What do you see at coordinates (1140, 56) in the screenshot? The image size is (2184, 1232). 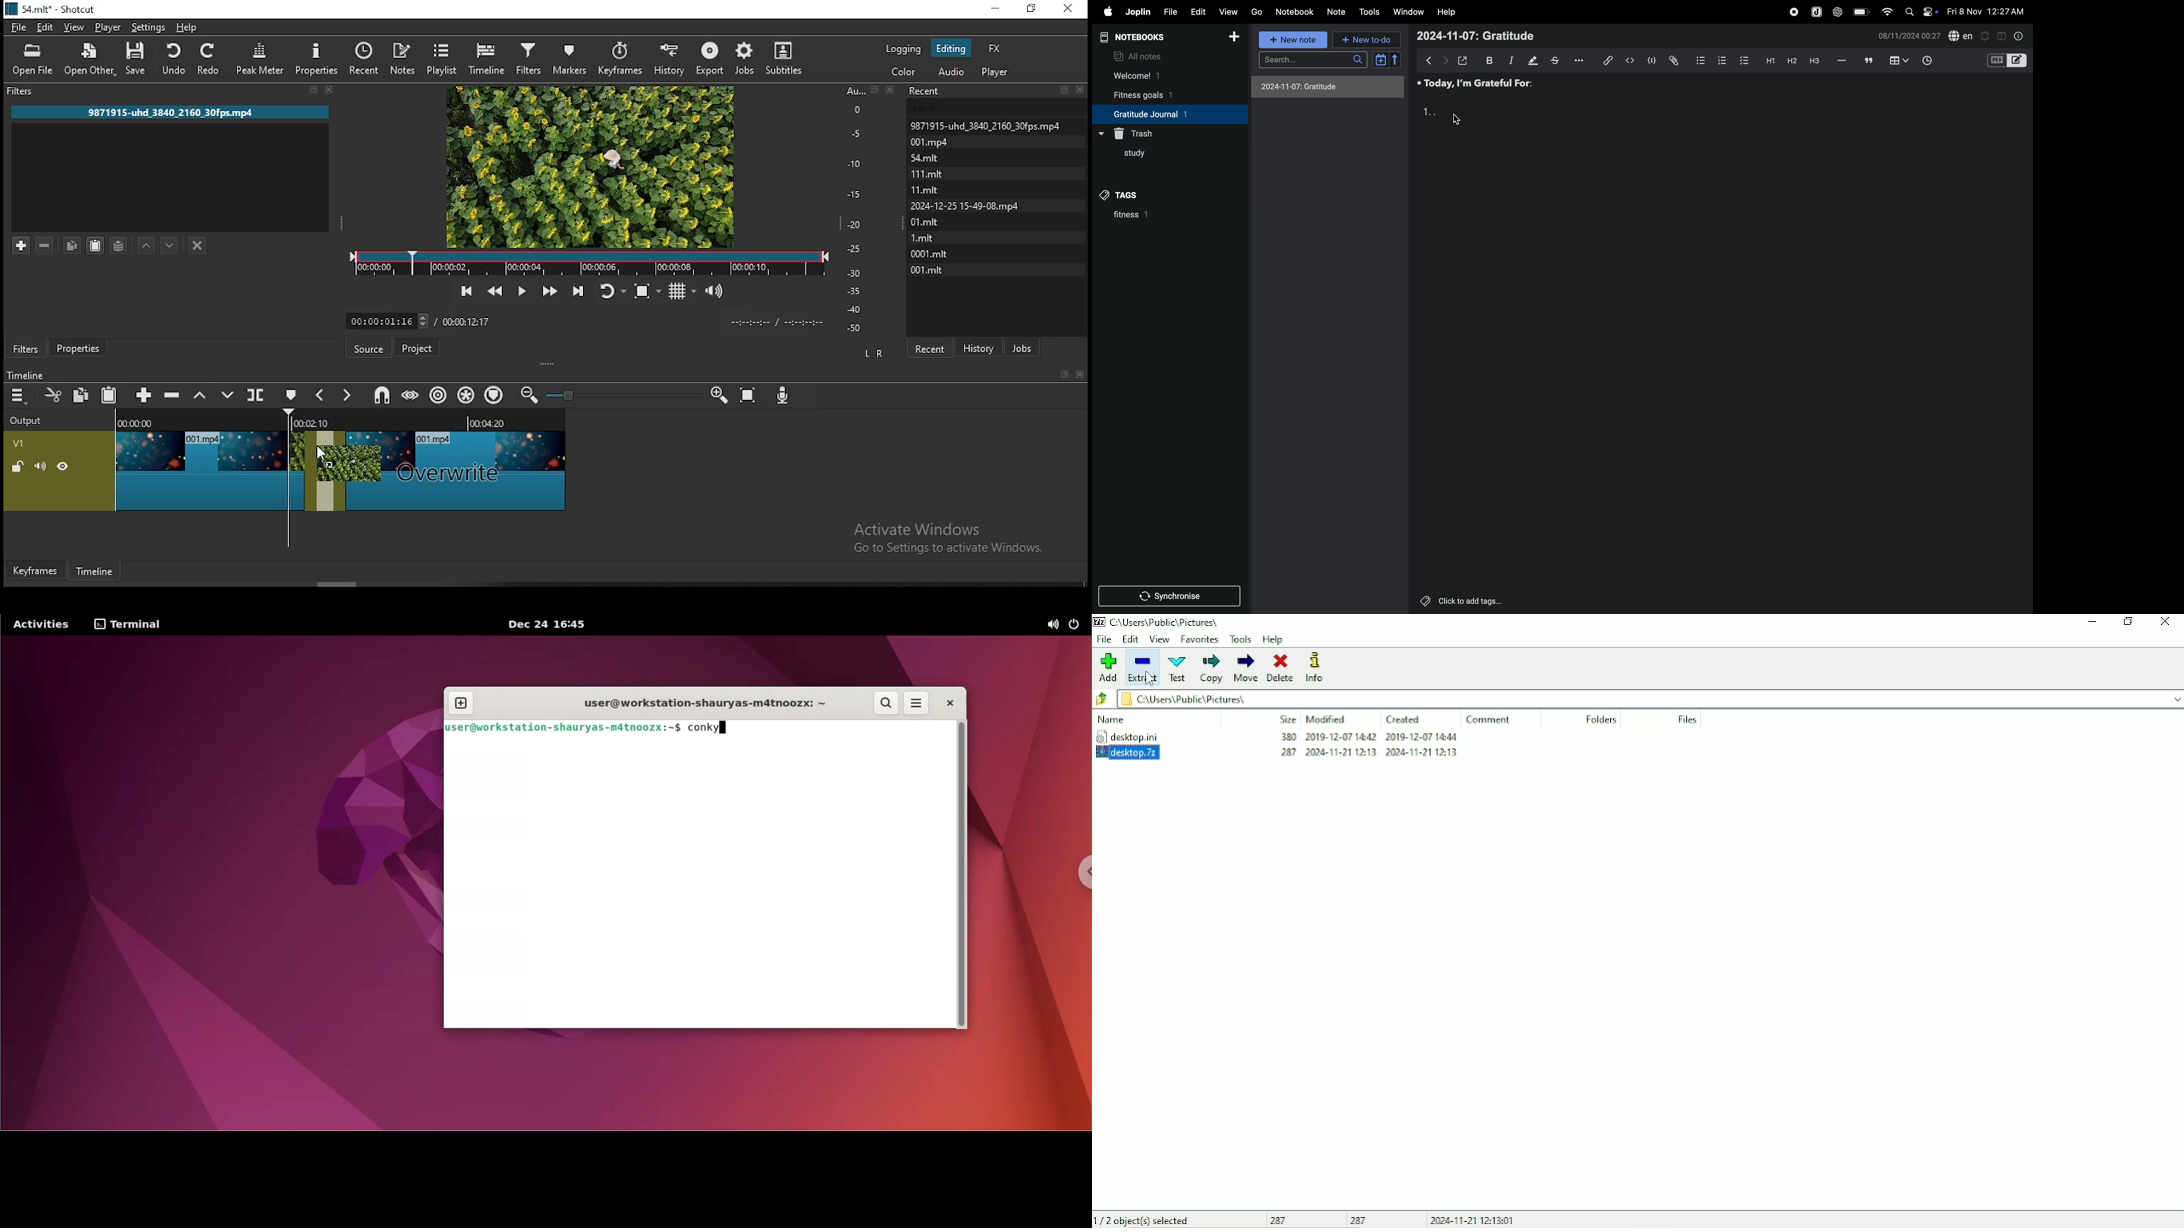 I see `all notes` at bounding box center [1140, 56].